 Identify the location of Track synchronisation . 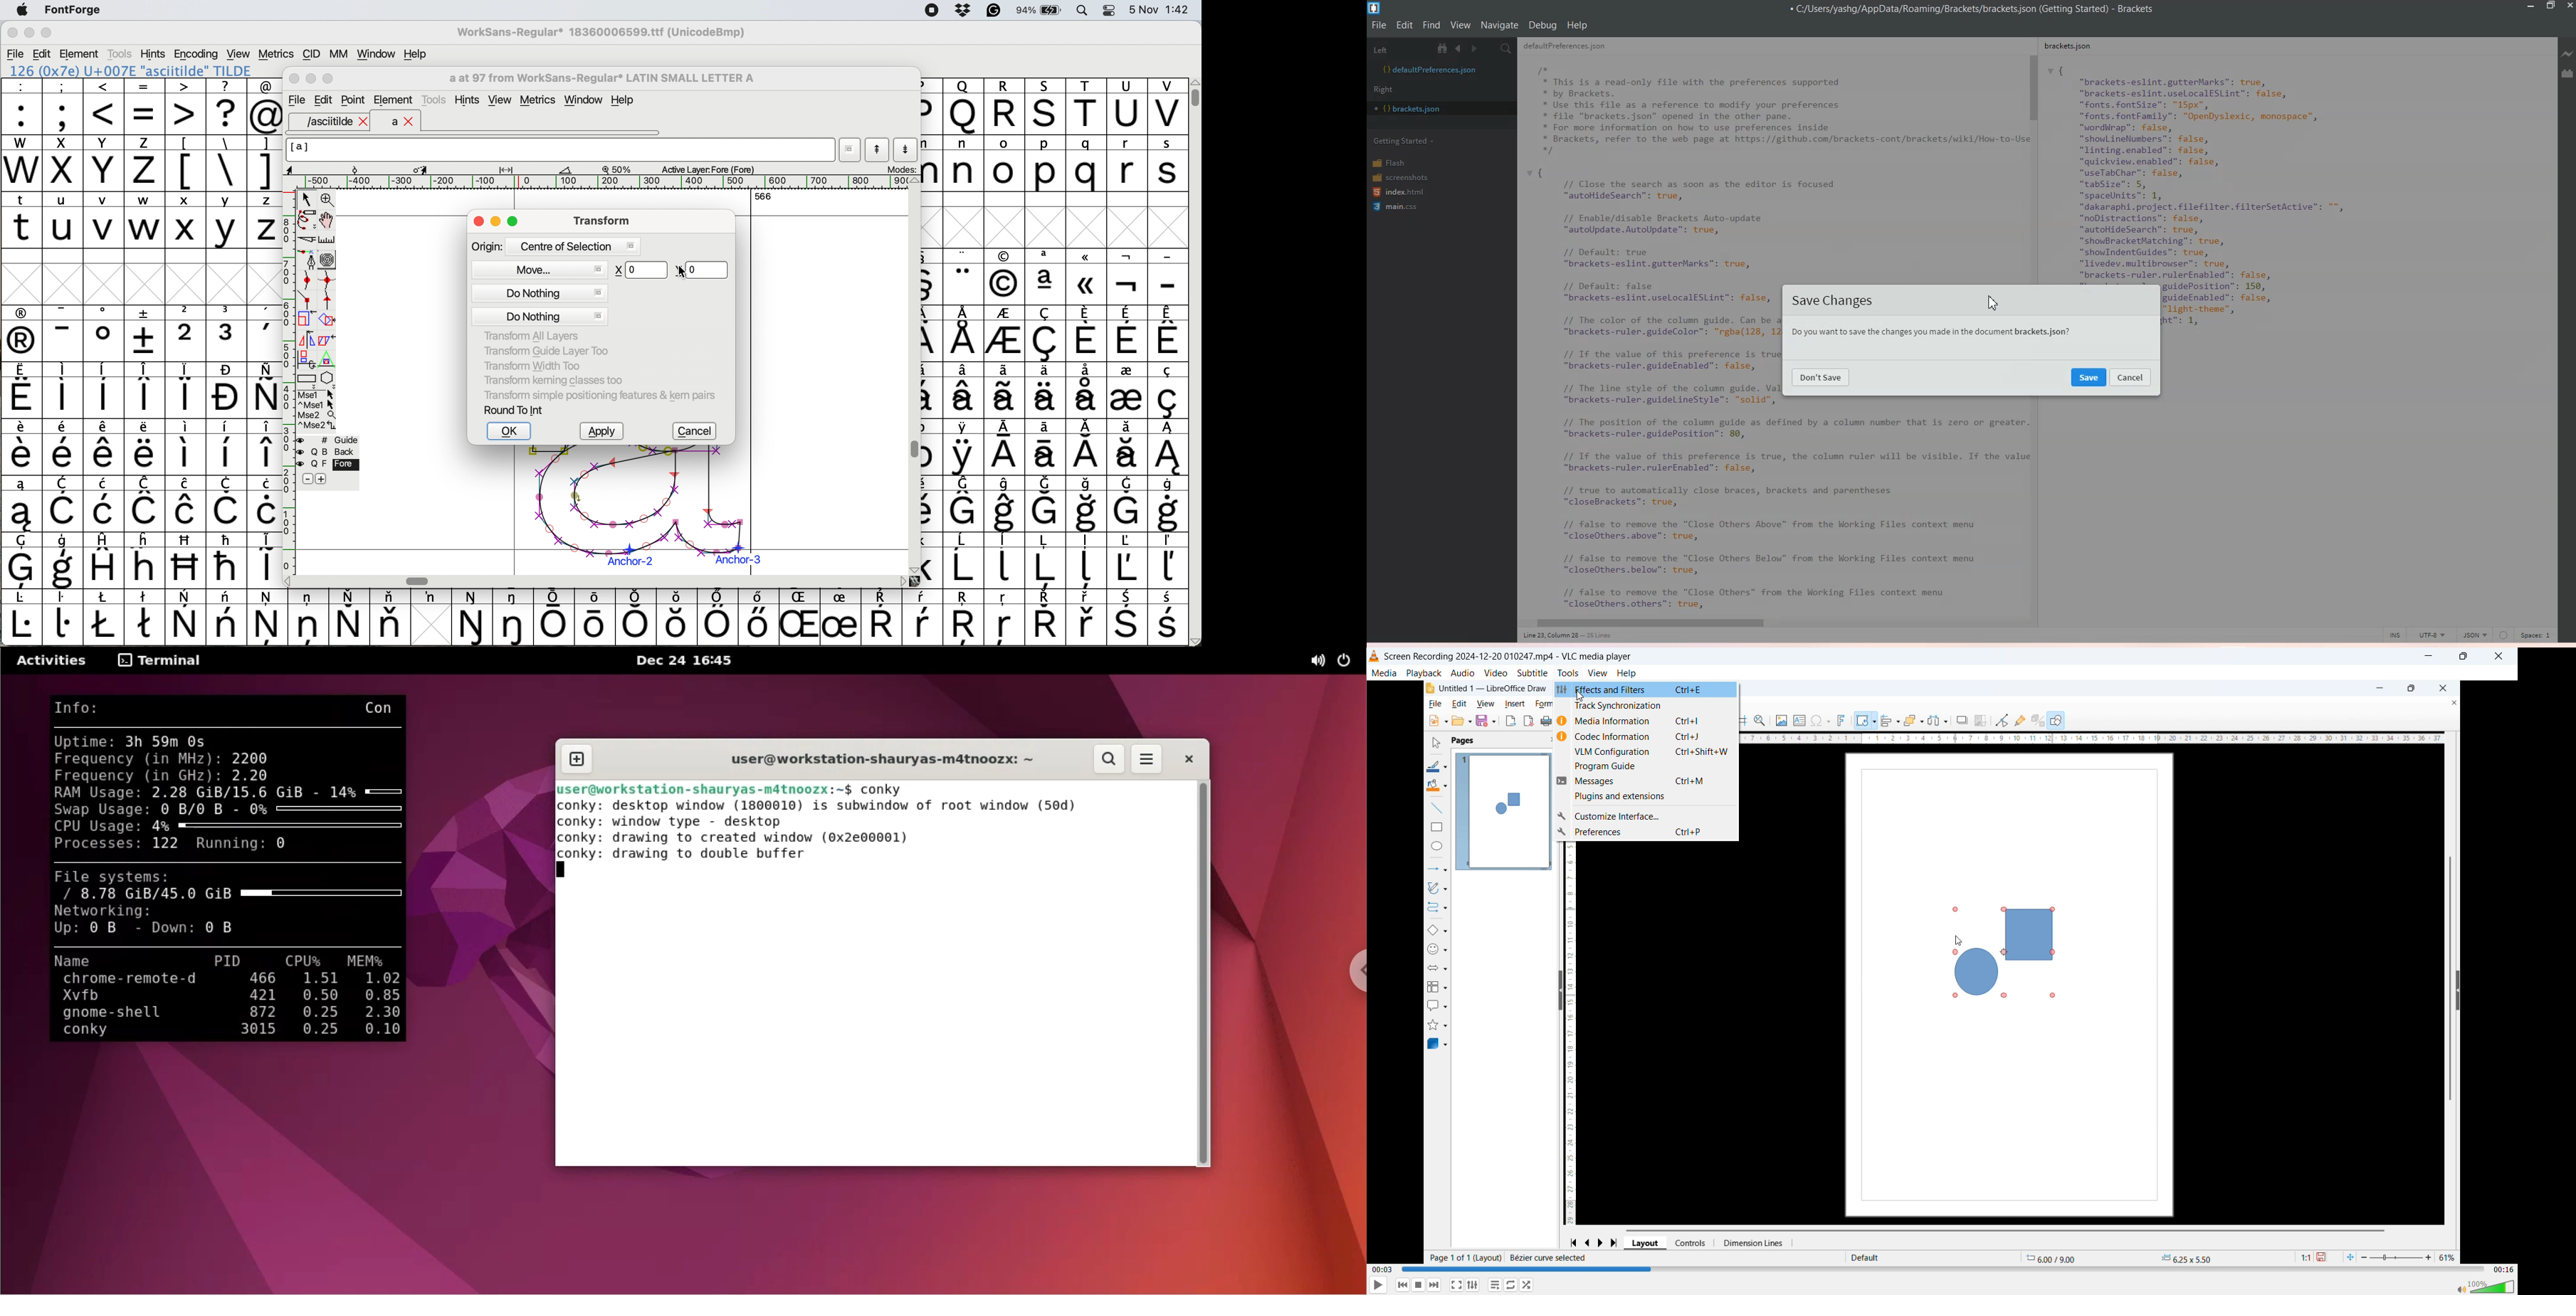
(1644, 705).